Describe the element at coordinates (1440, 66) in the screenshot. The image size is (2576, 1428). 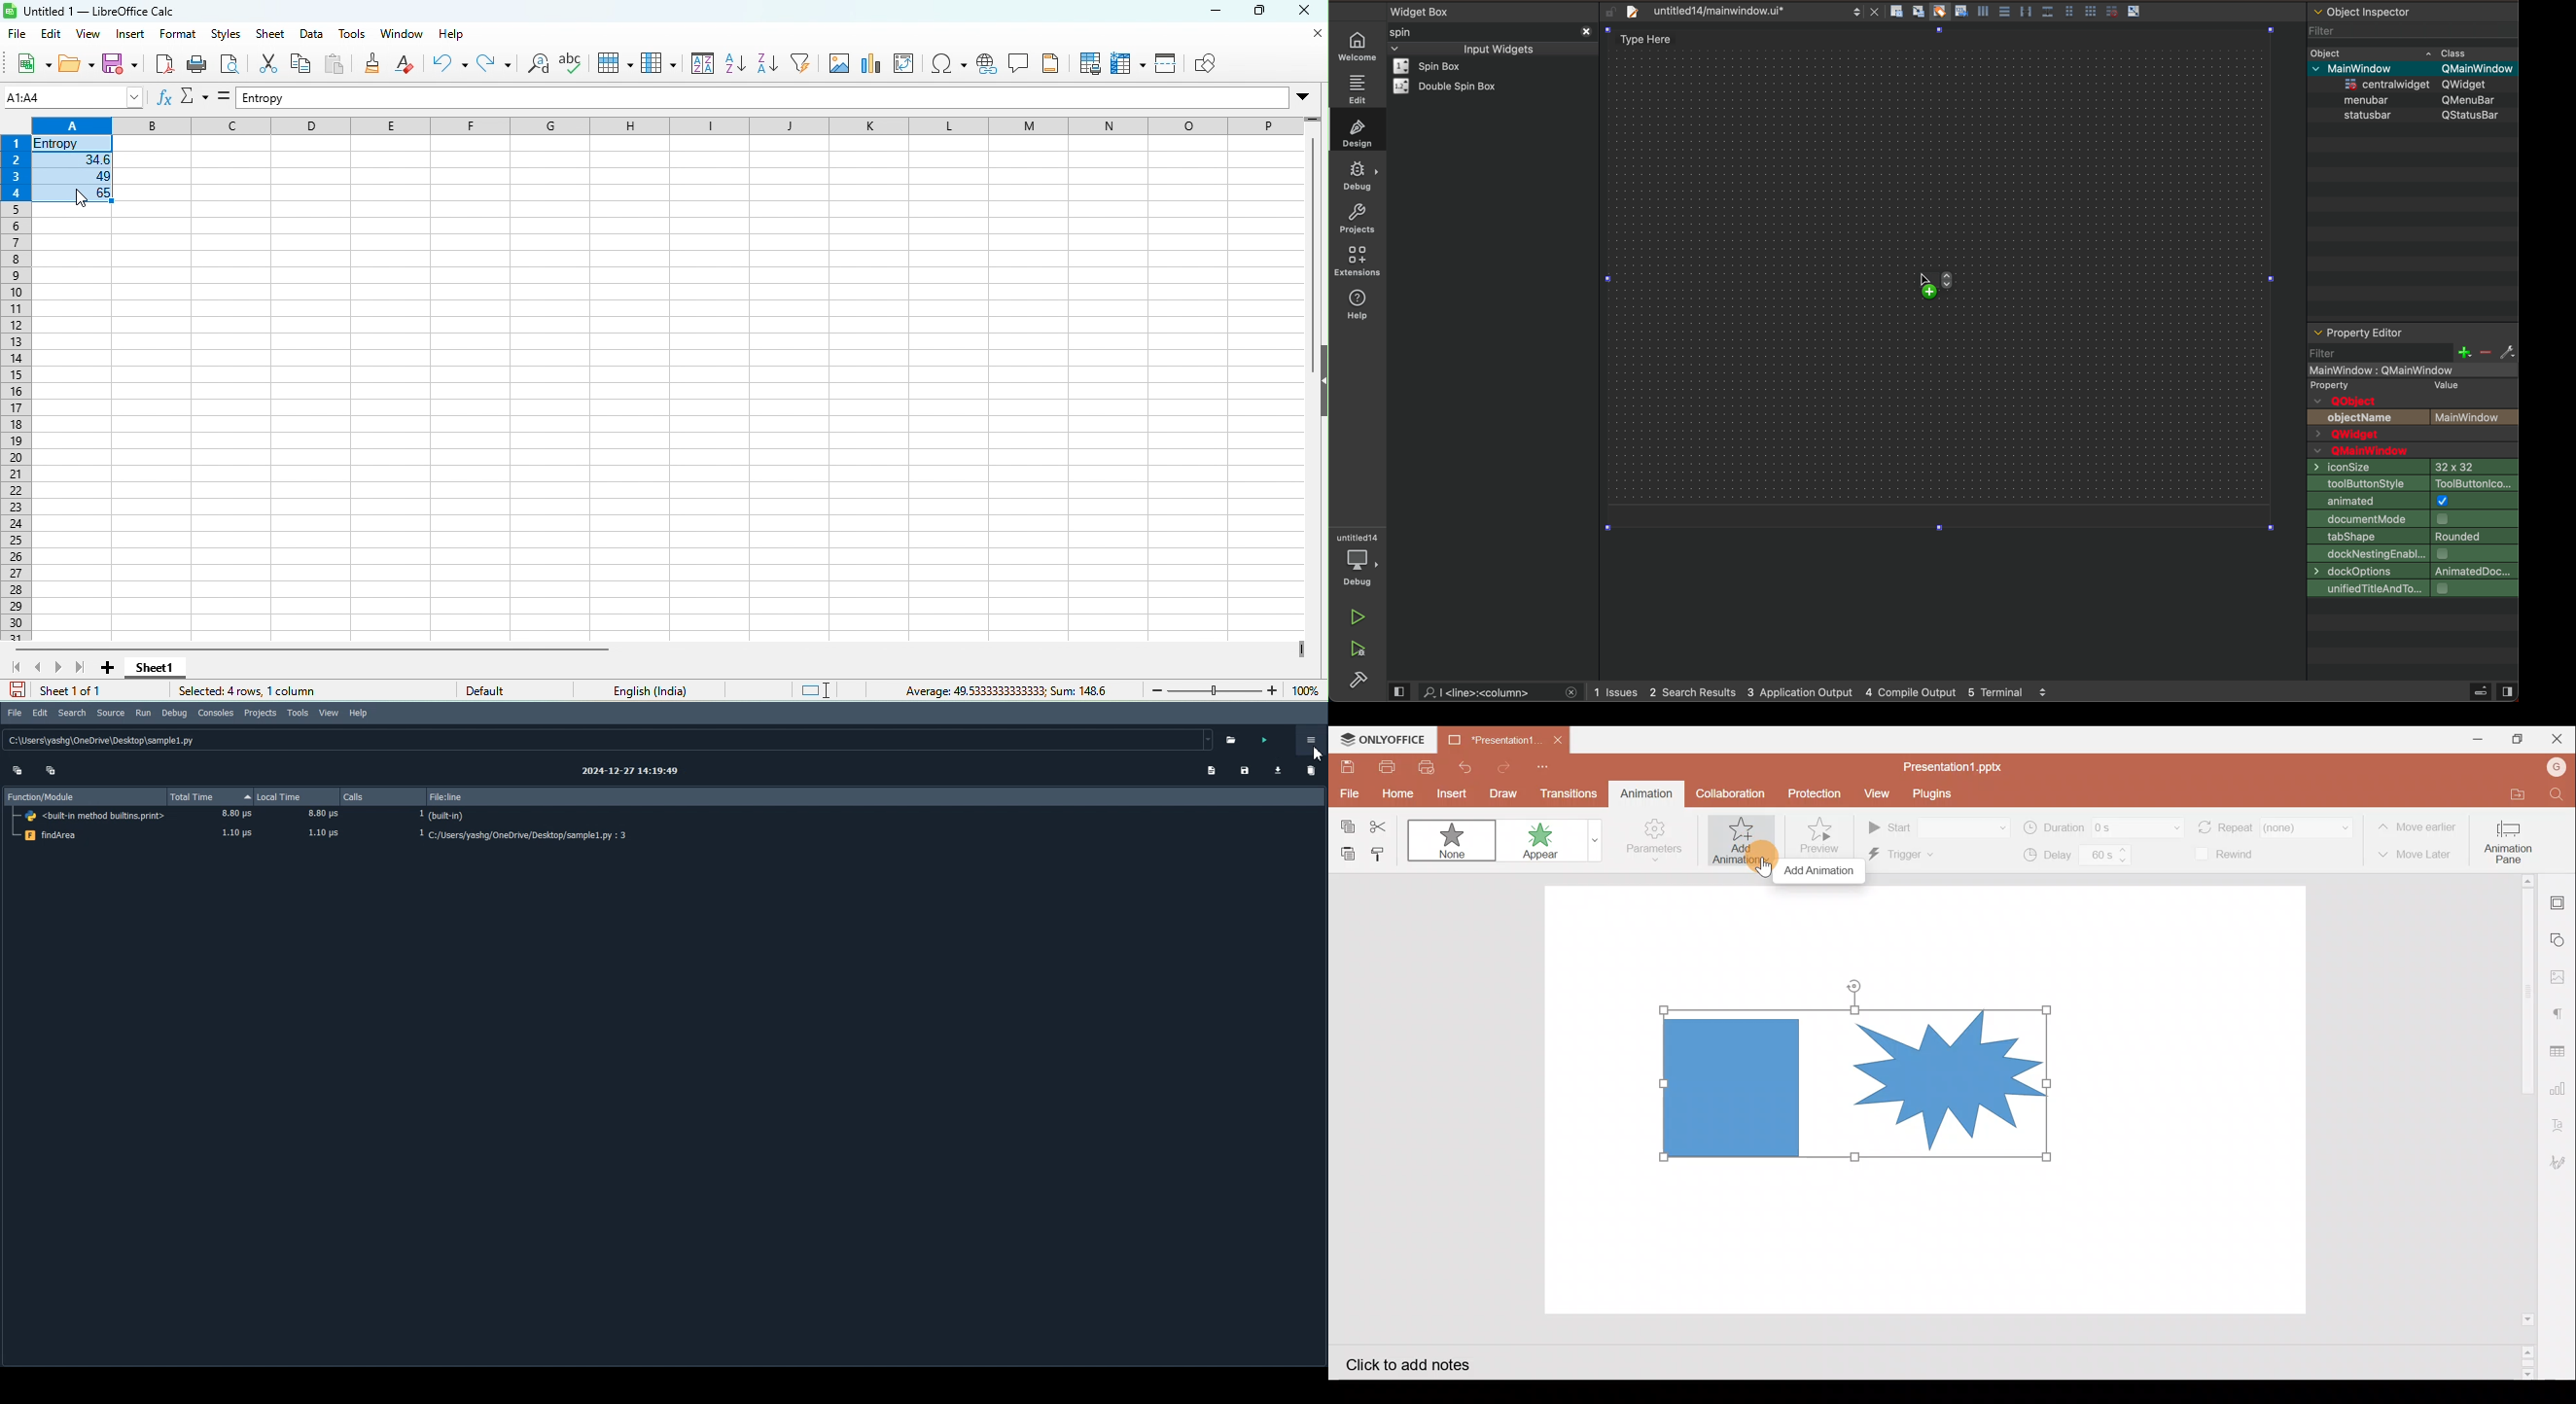
I see `widget` at that location.